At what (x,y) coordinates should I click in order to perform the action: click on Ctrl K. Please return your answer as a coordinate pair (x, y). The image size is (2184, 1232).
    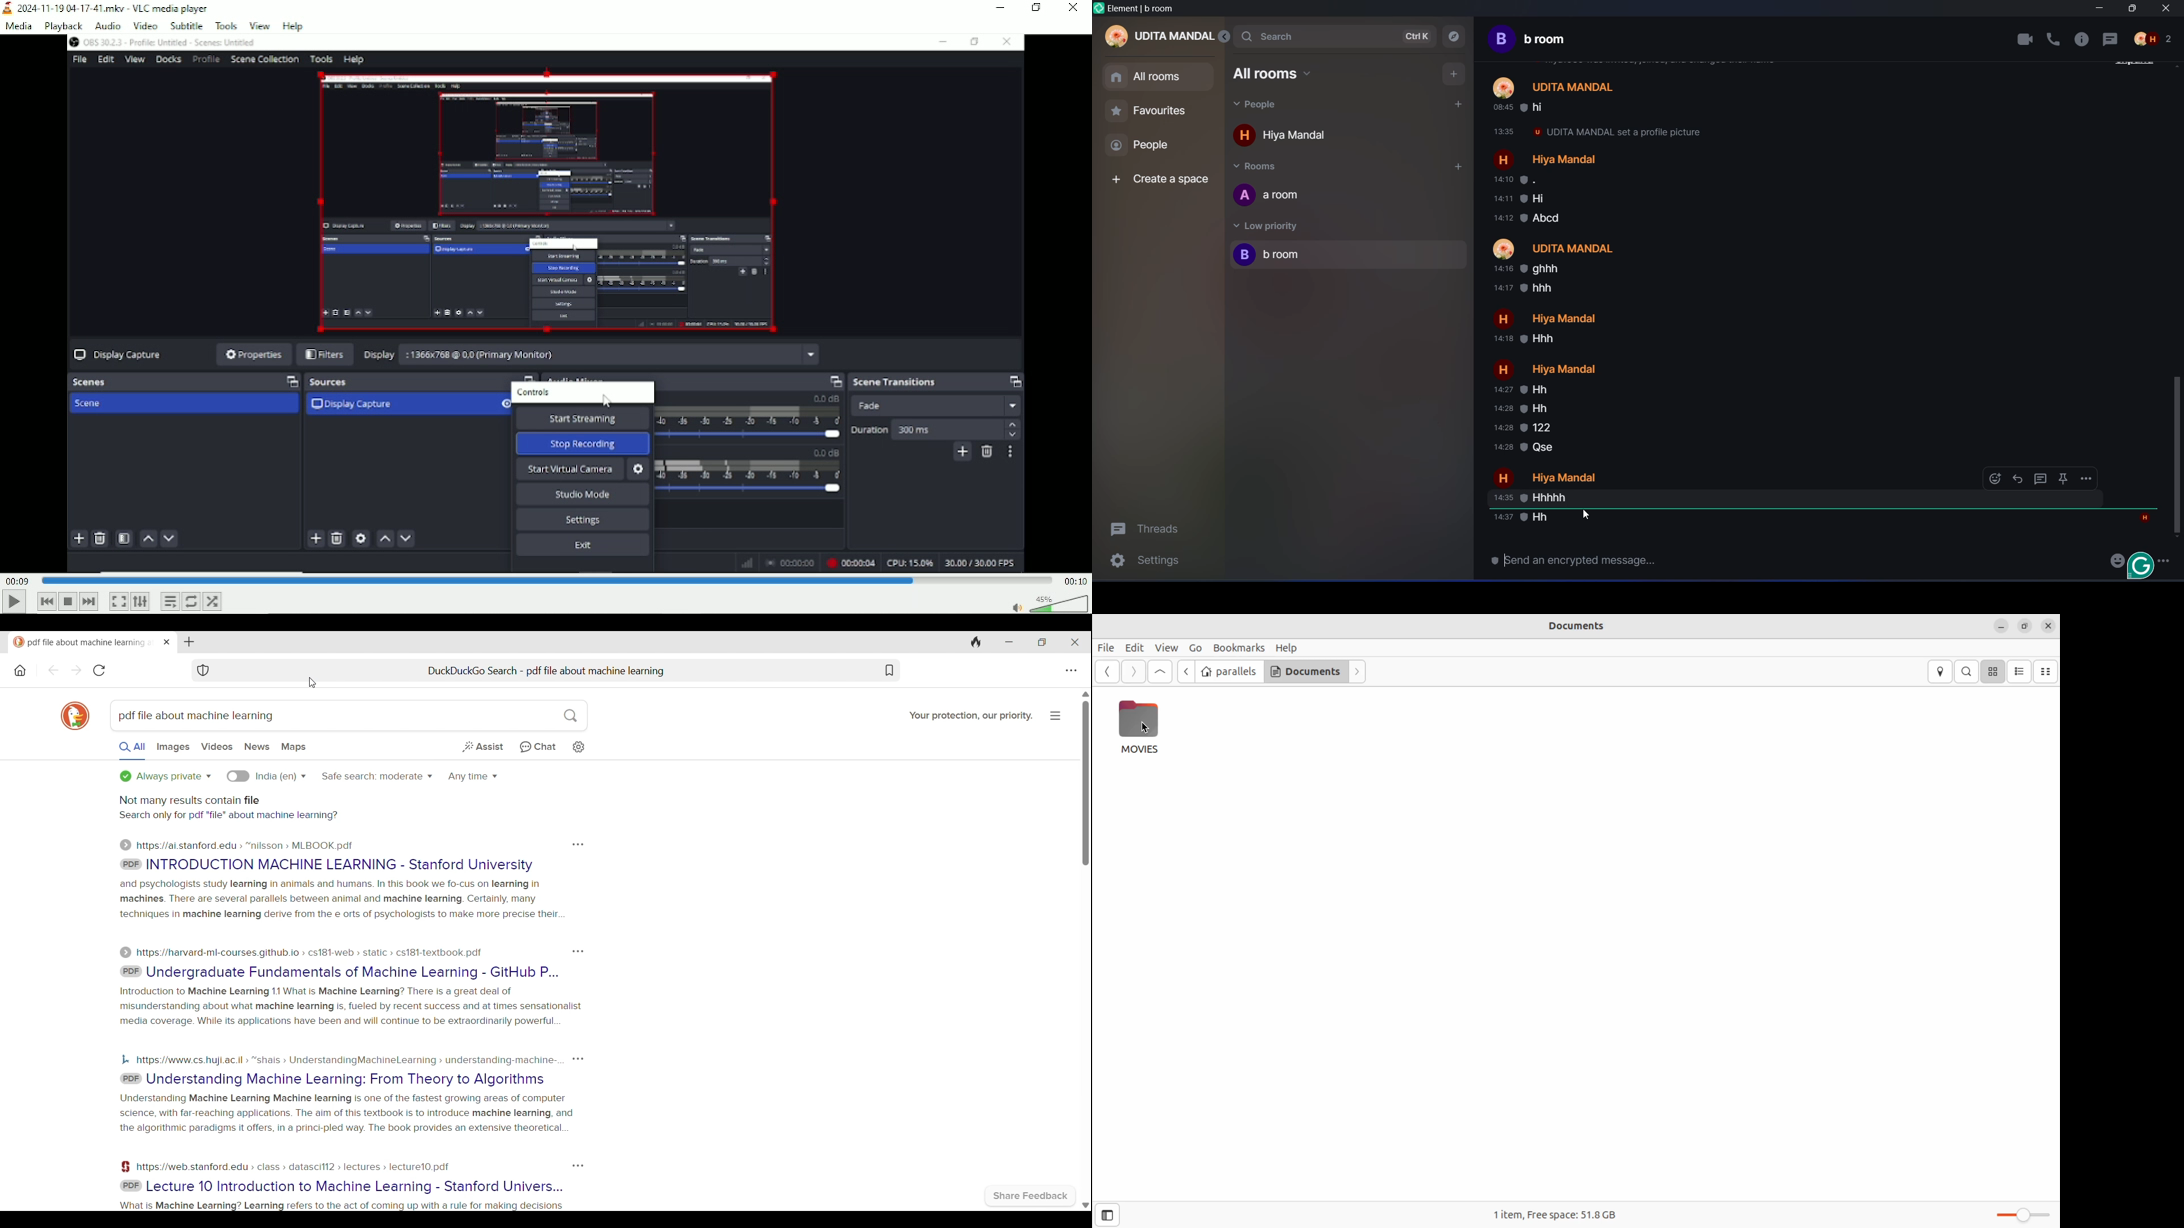
    Looking at the image, I should click on (1418, 36).